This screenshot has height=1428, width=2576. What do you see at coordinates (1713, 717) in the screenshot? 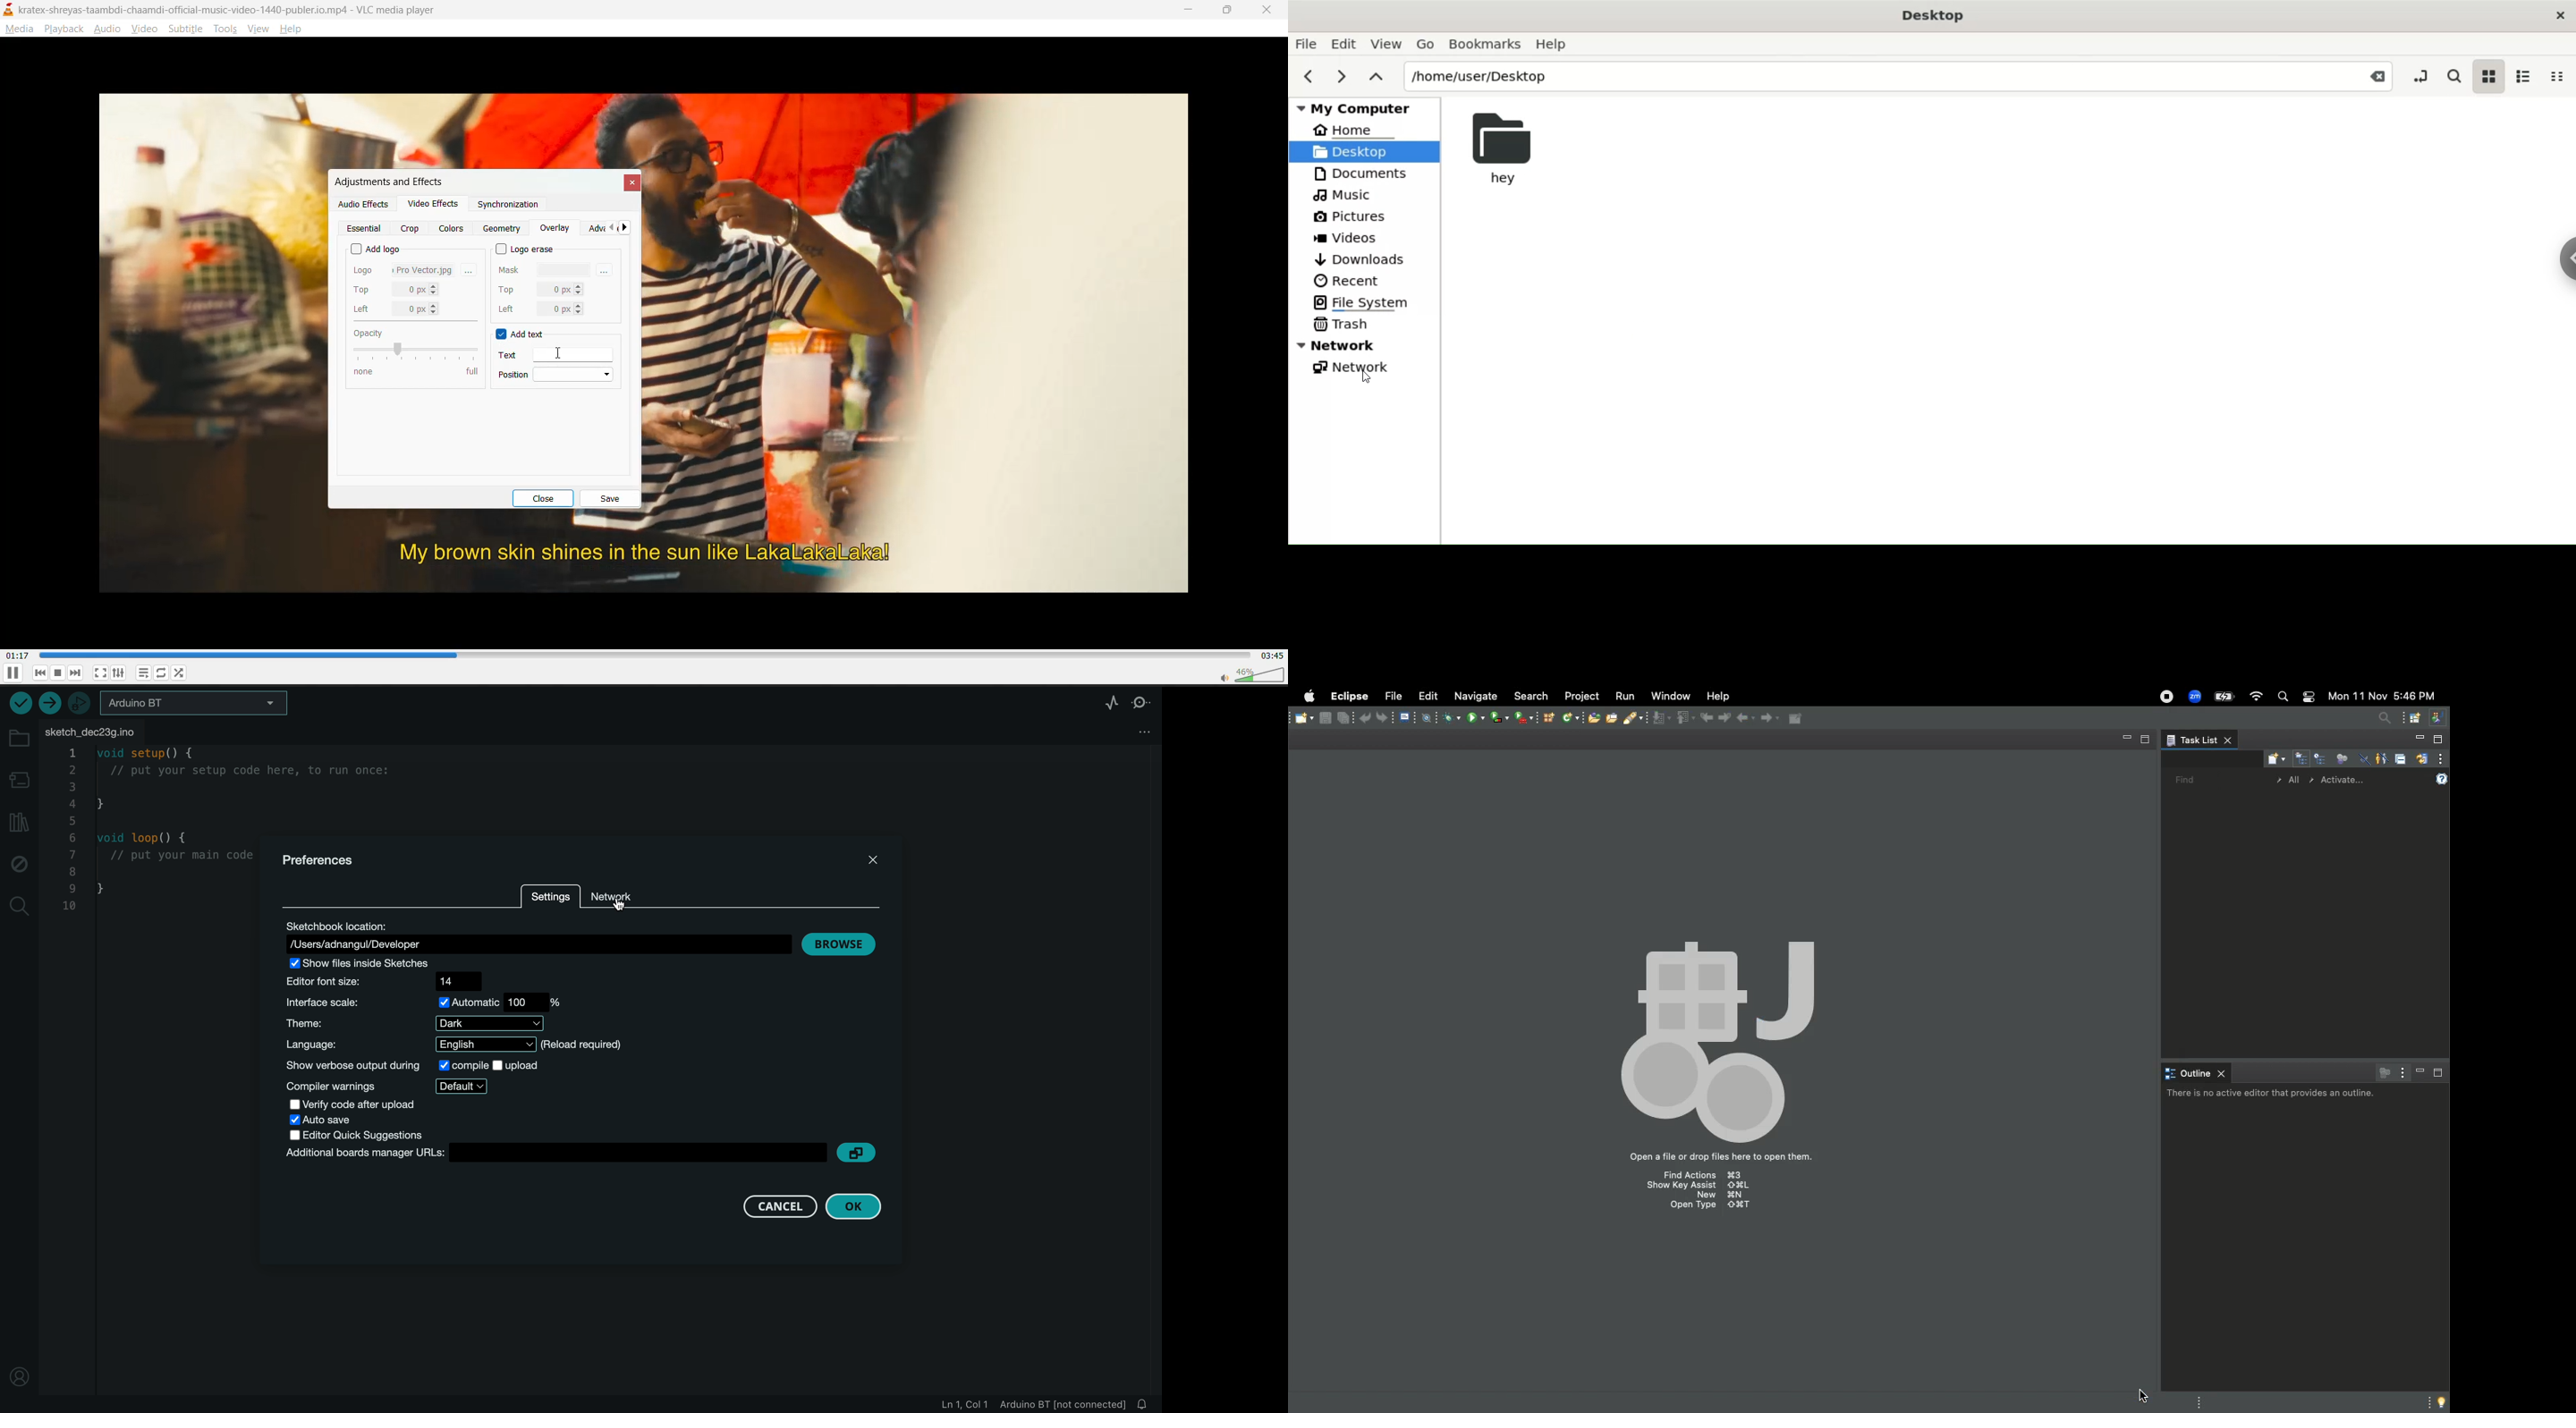
I see `Back/Forward` at bounding box center [1713, 717].